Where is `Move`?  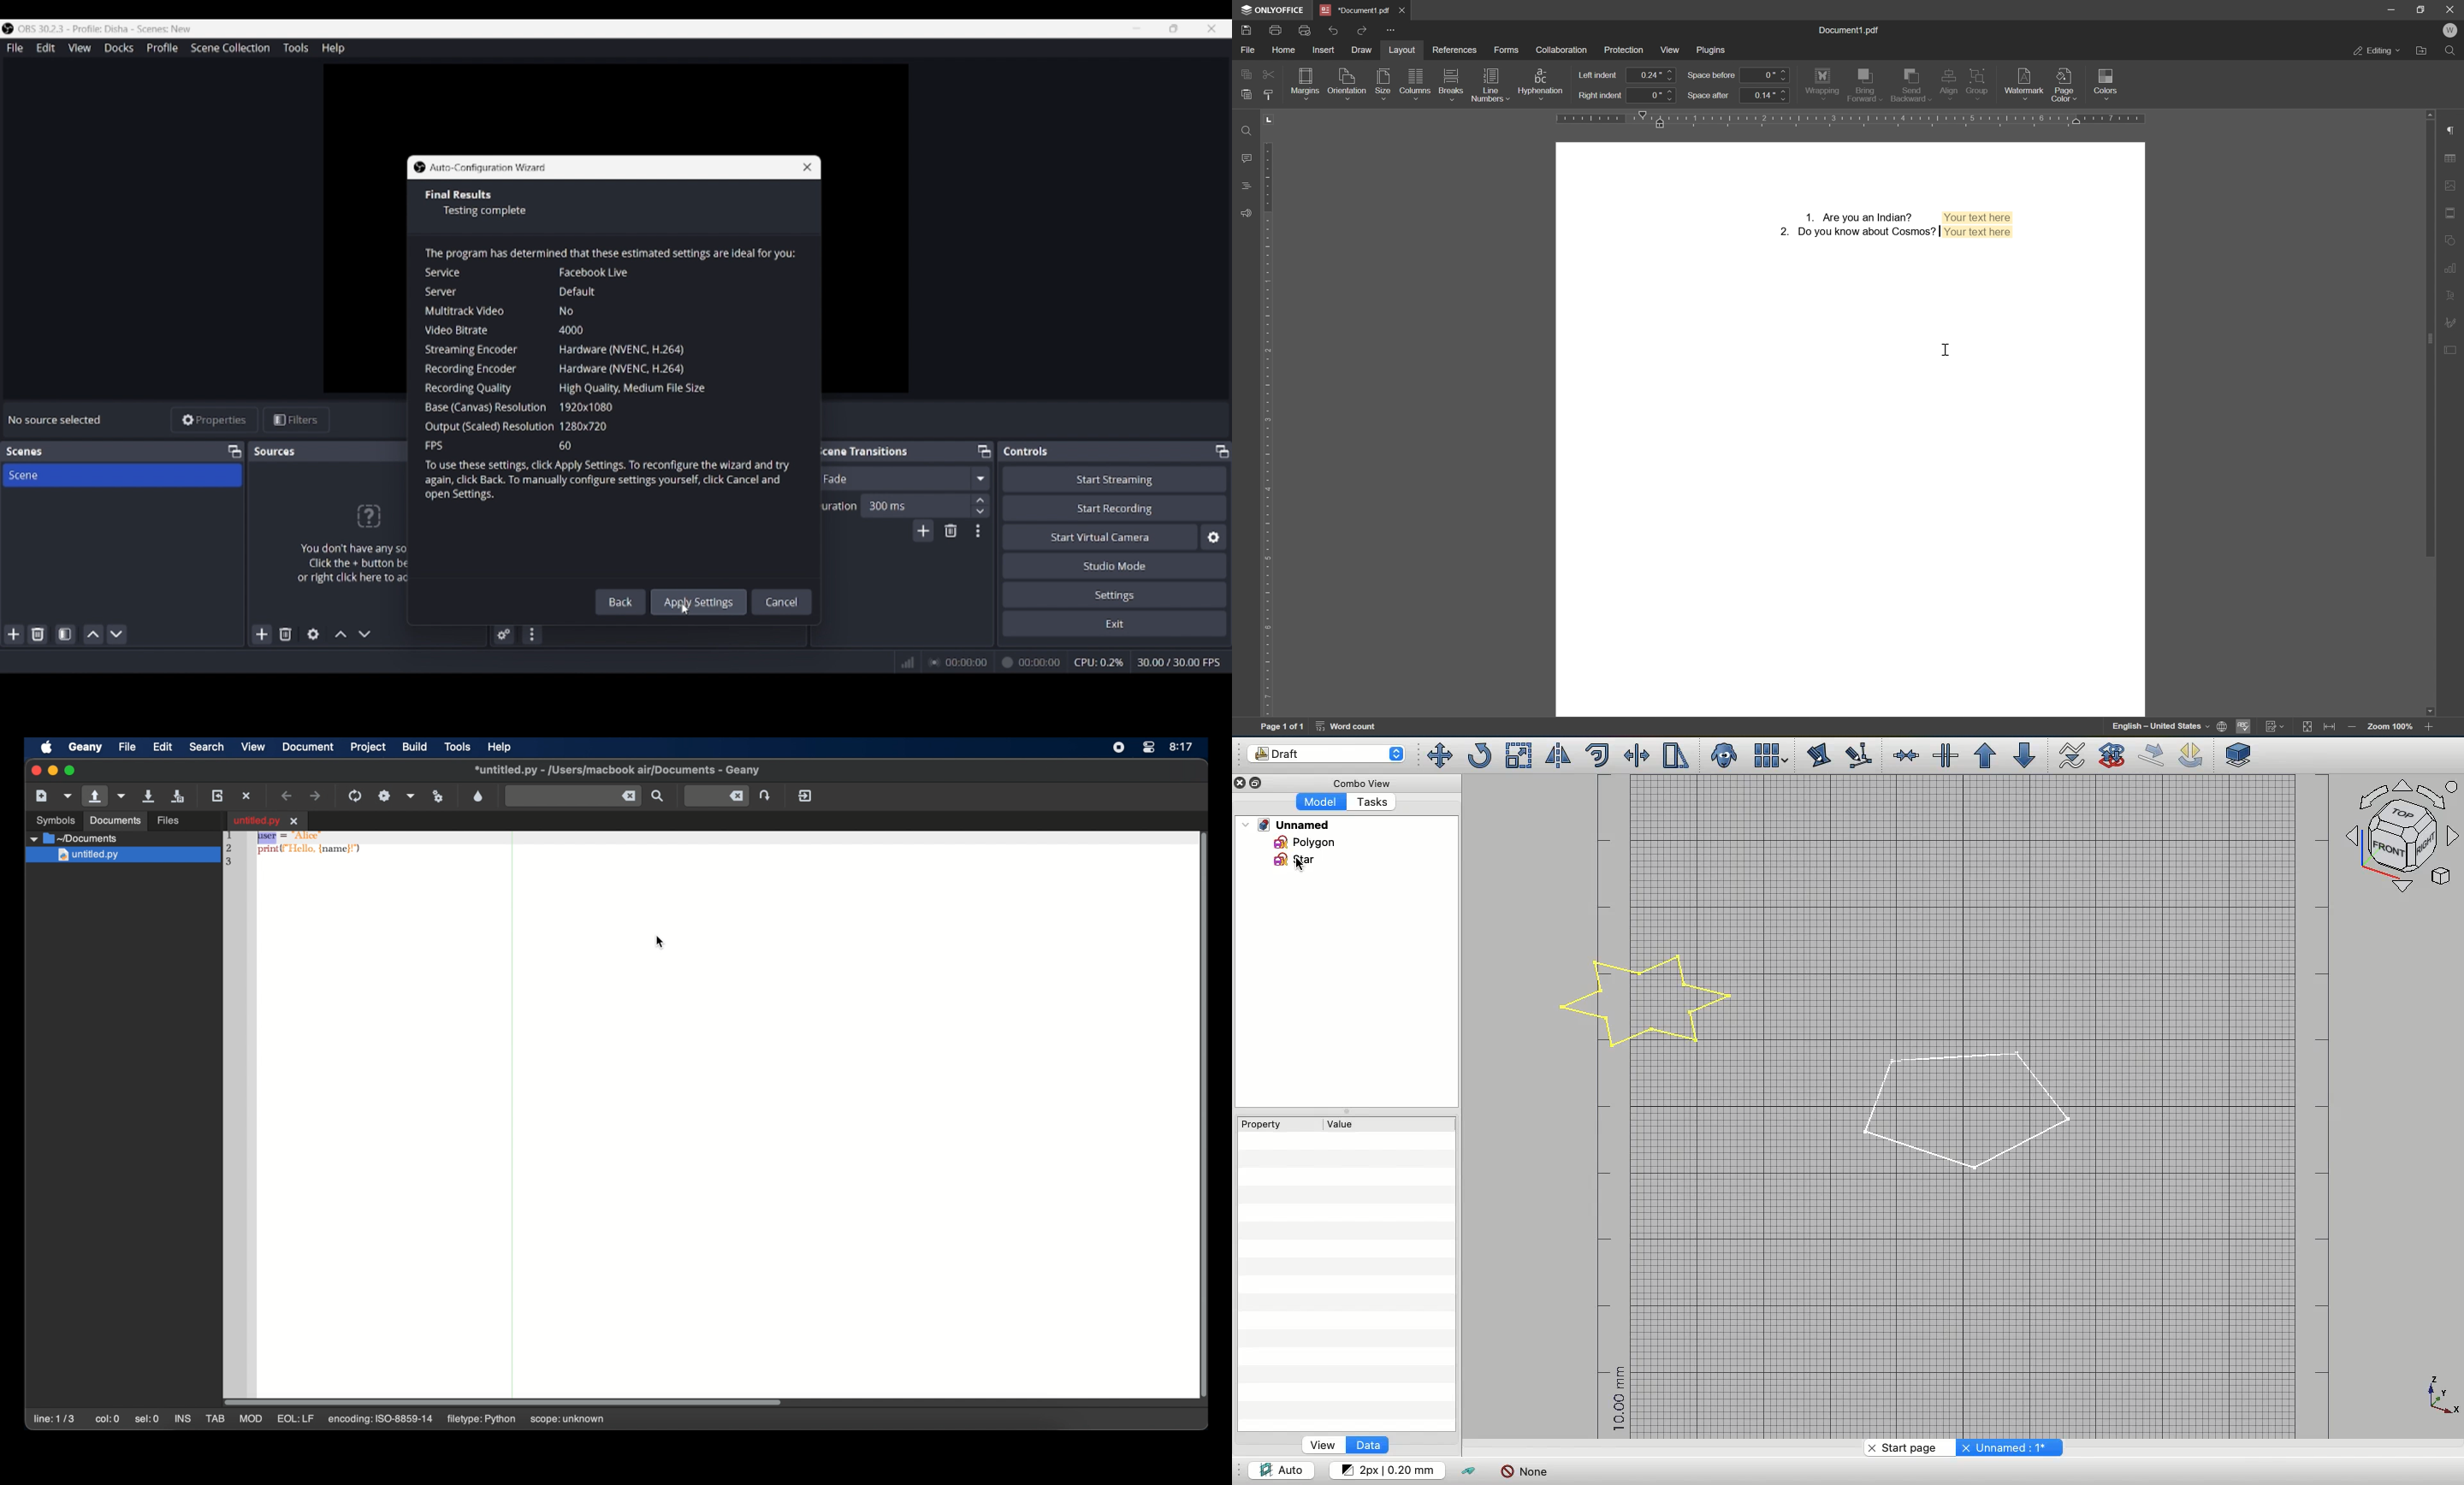
Move is located at coordinates (1438, 755).